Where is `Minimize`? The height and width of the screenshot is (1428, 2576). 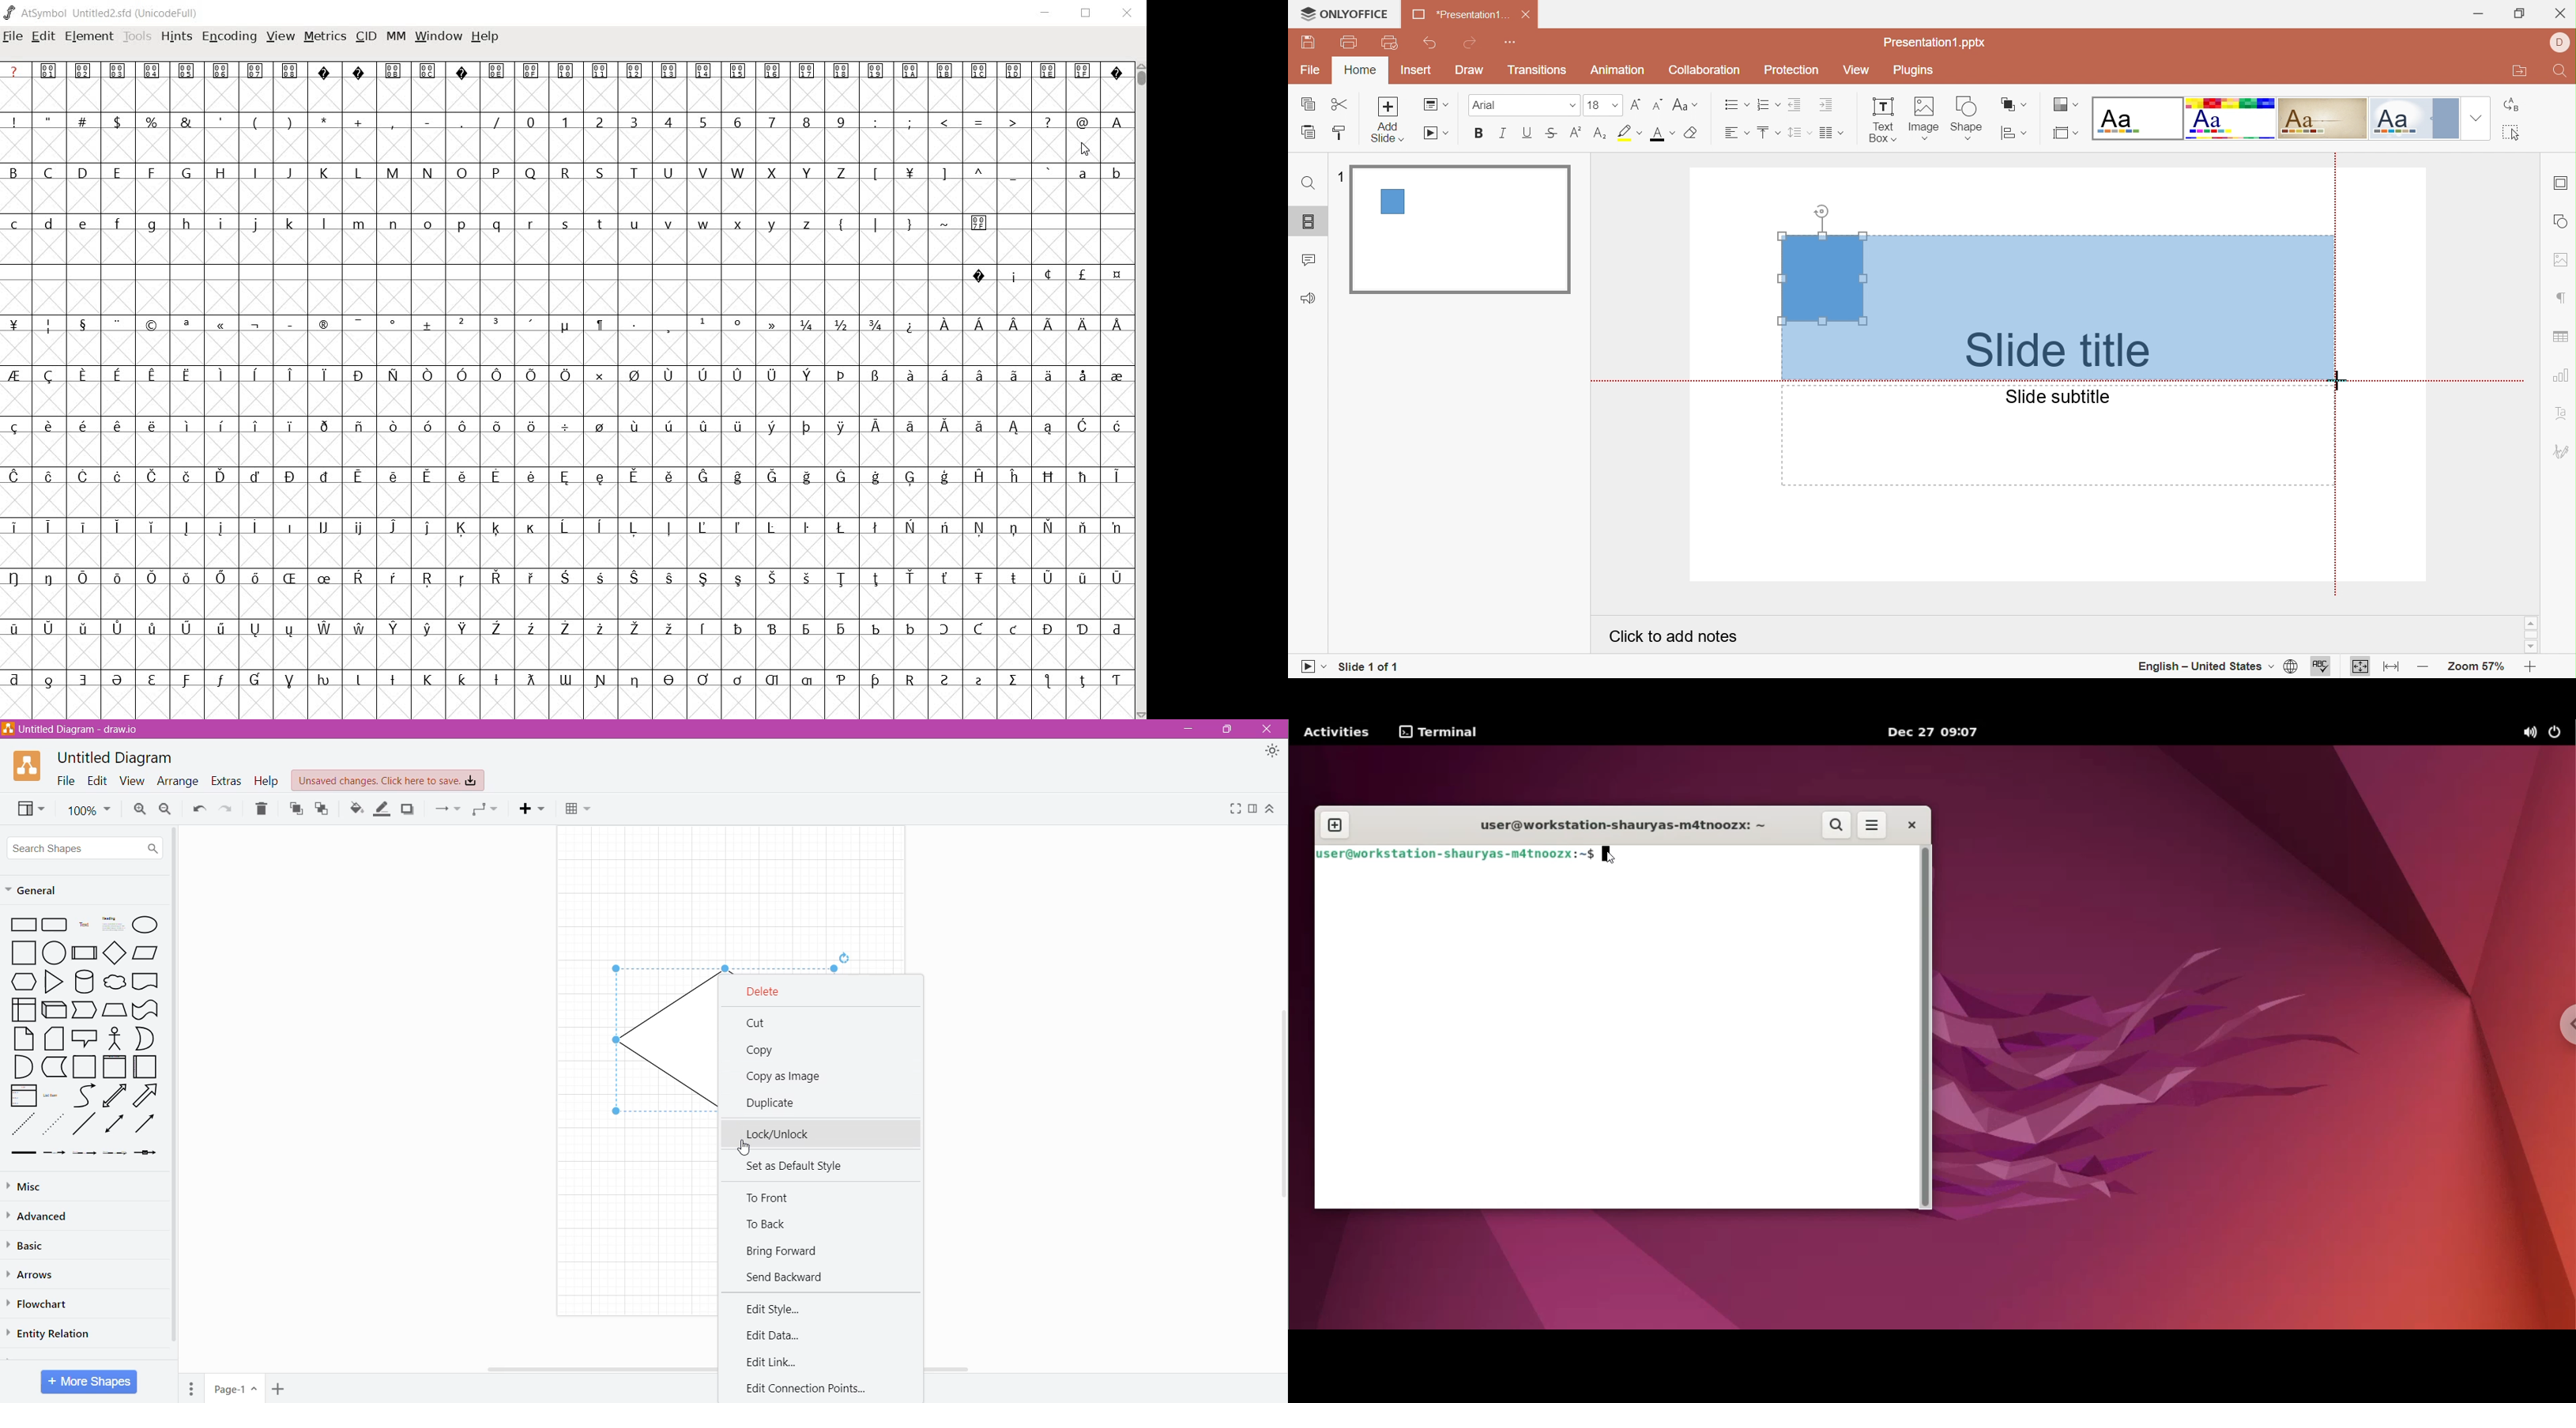 Minimize is located at coordinates (2481, 16).